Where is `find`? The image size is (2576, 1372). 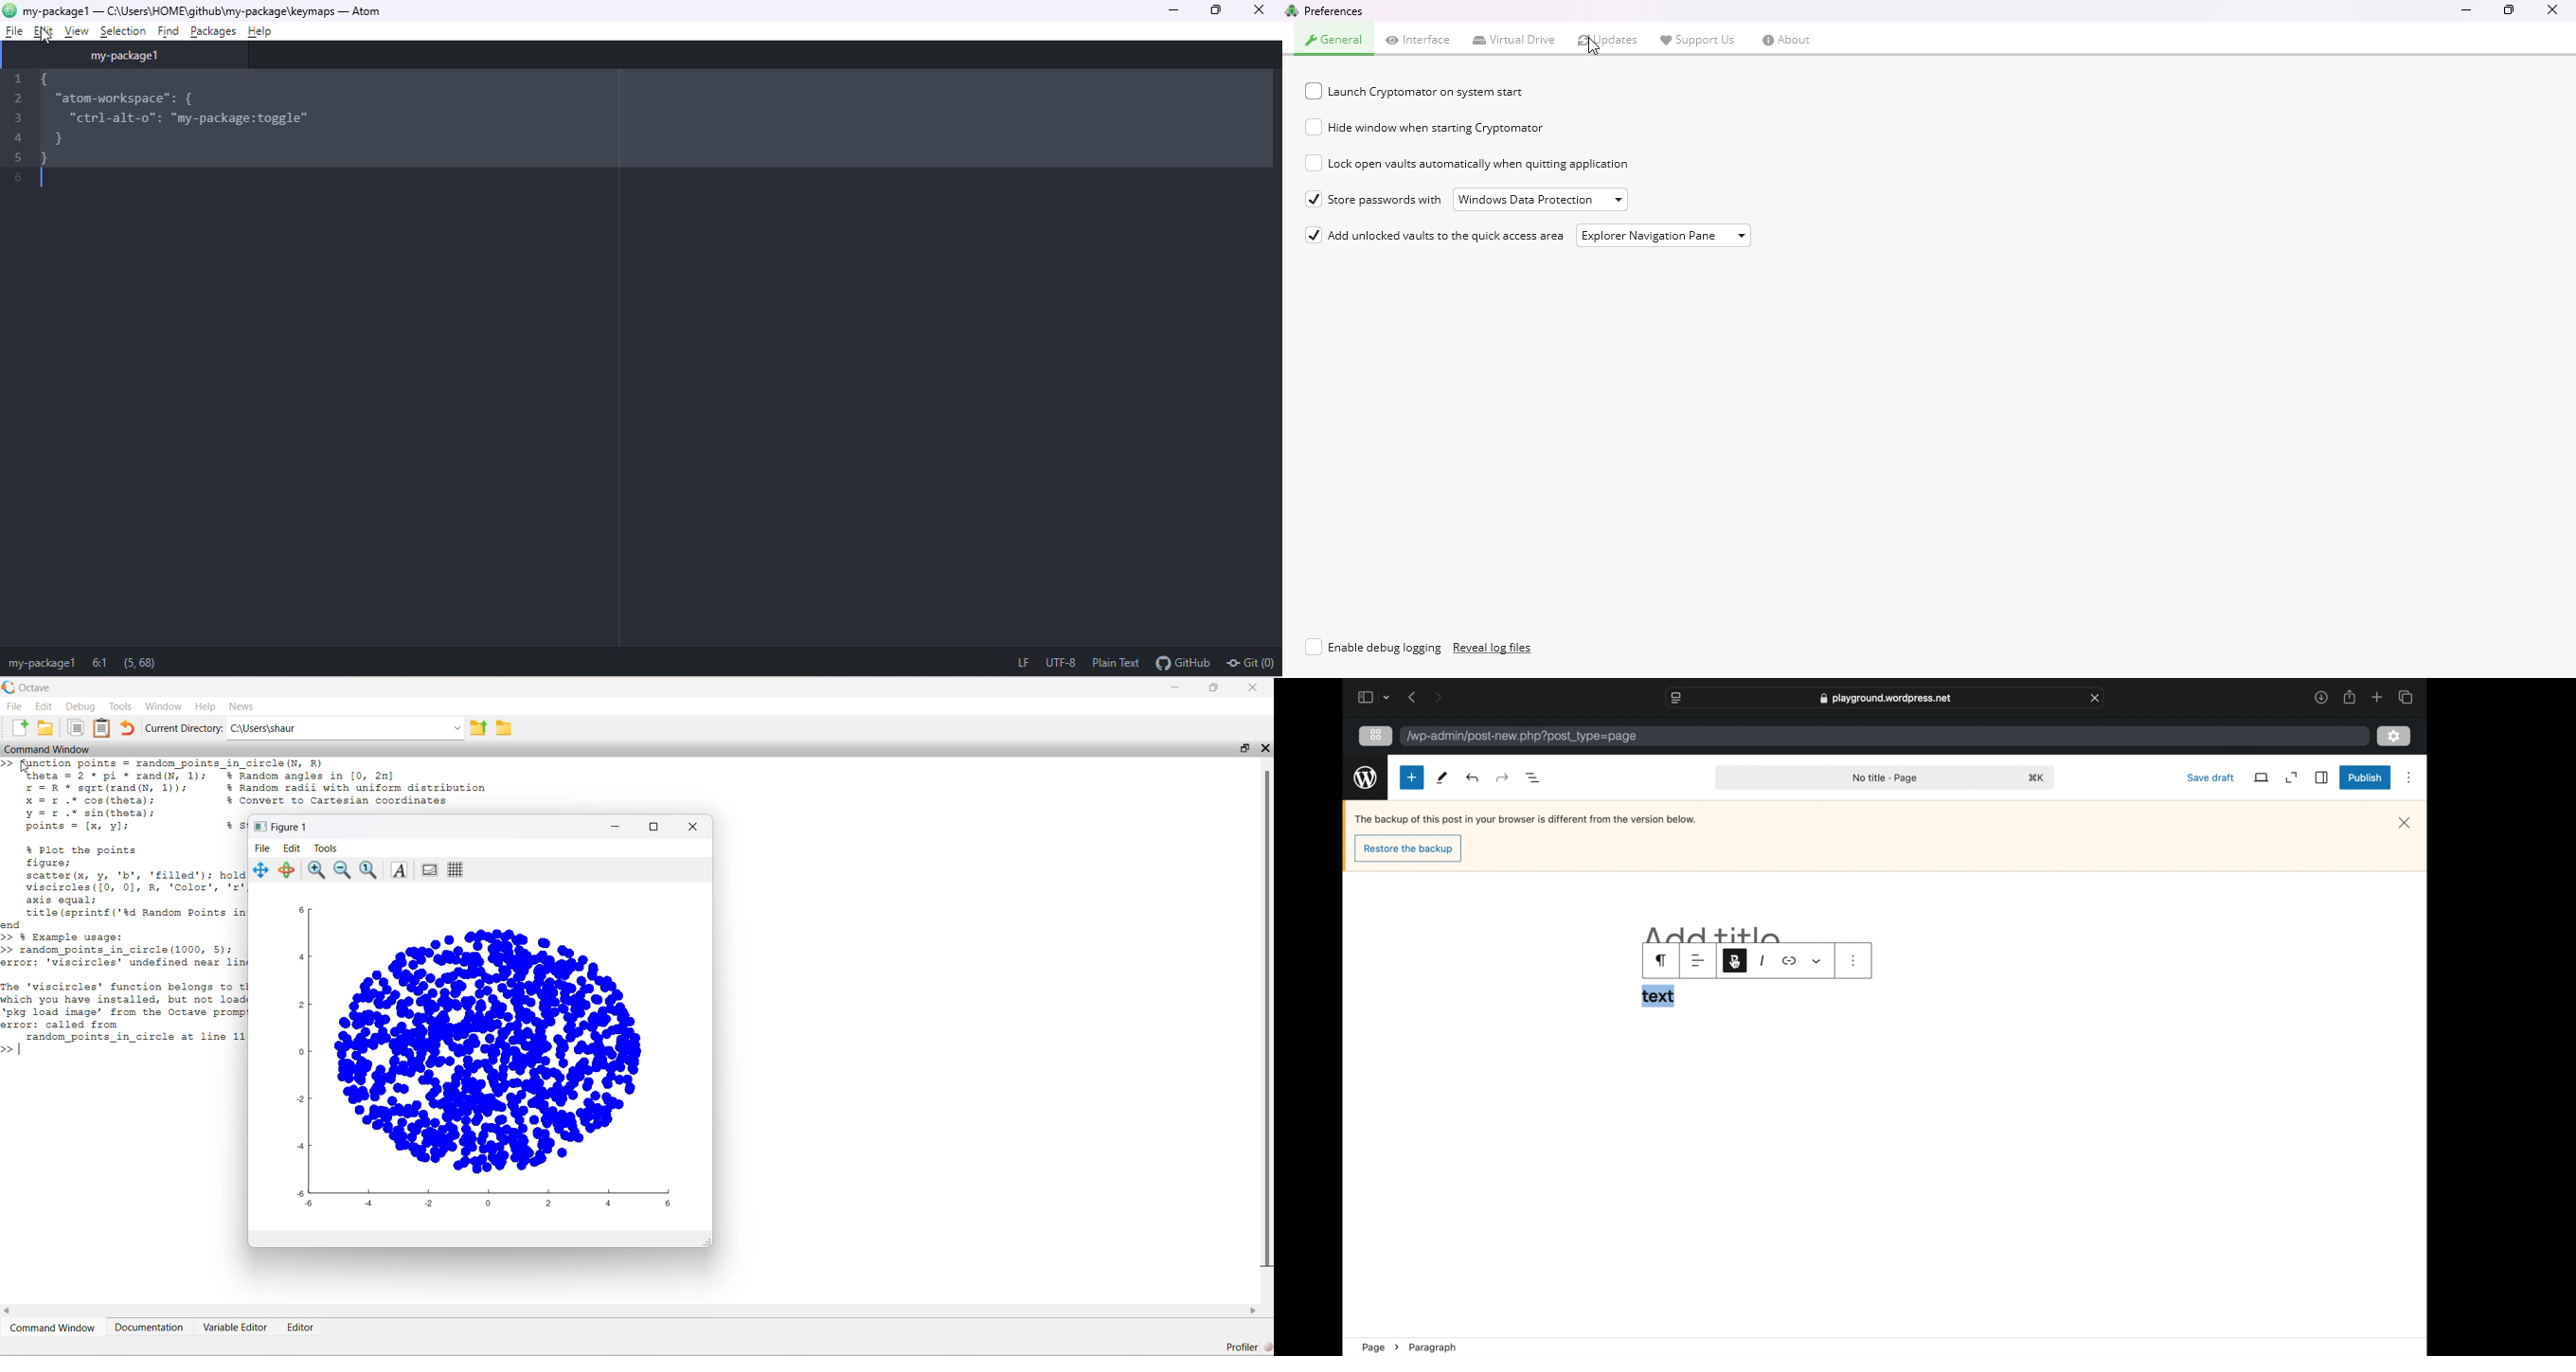
find is located at coordinates (167, 30).